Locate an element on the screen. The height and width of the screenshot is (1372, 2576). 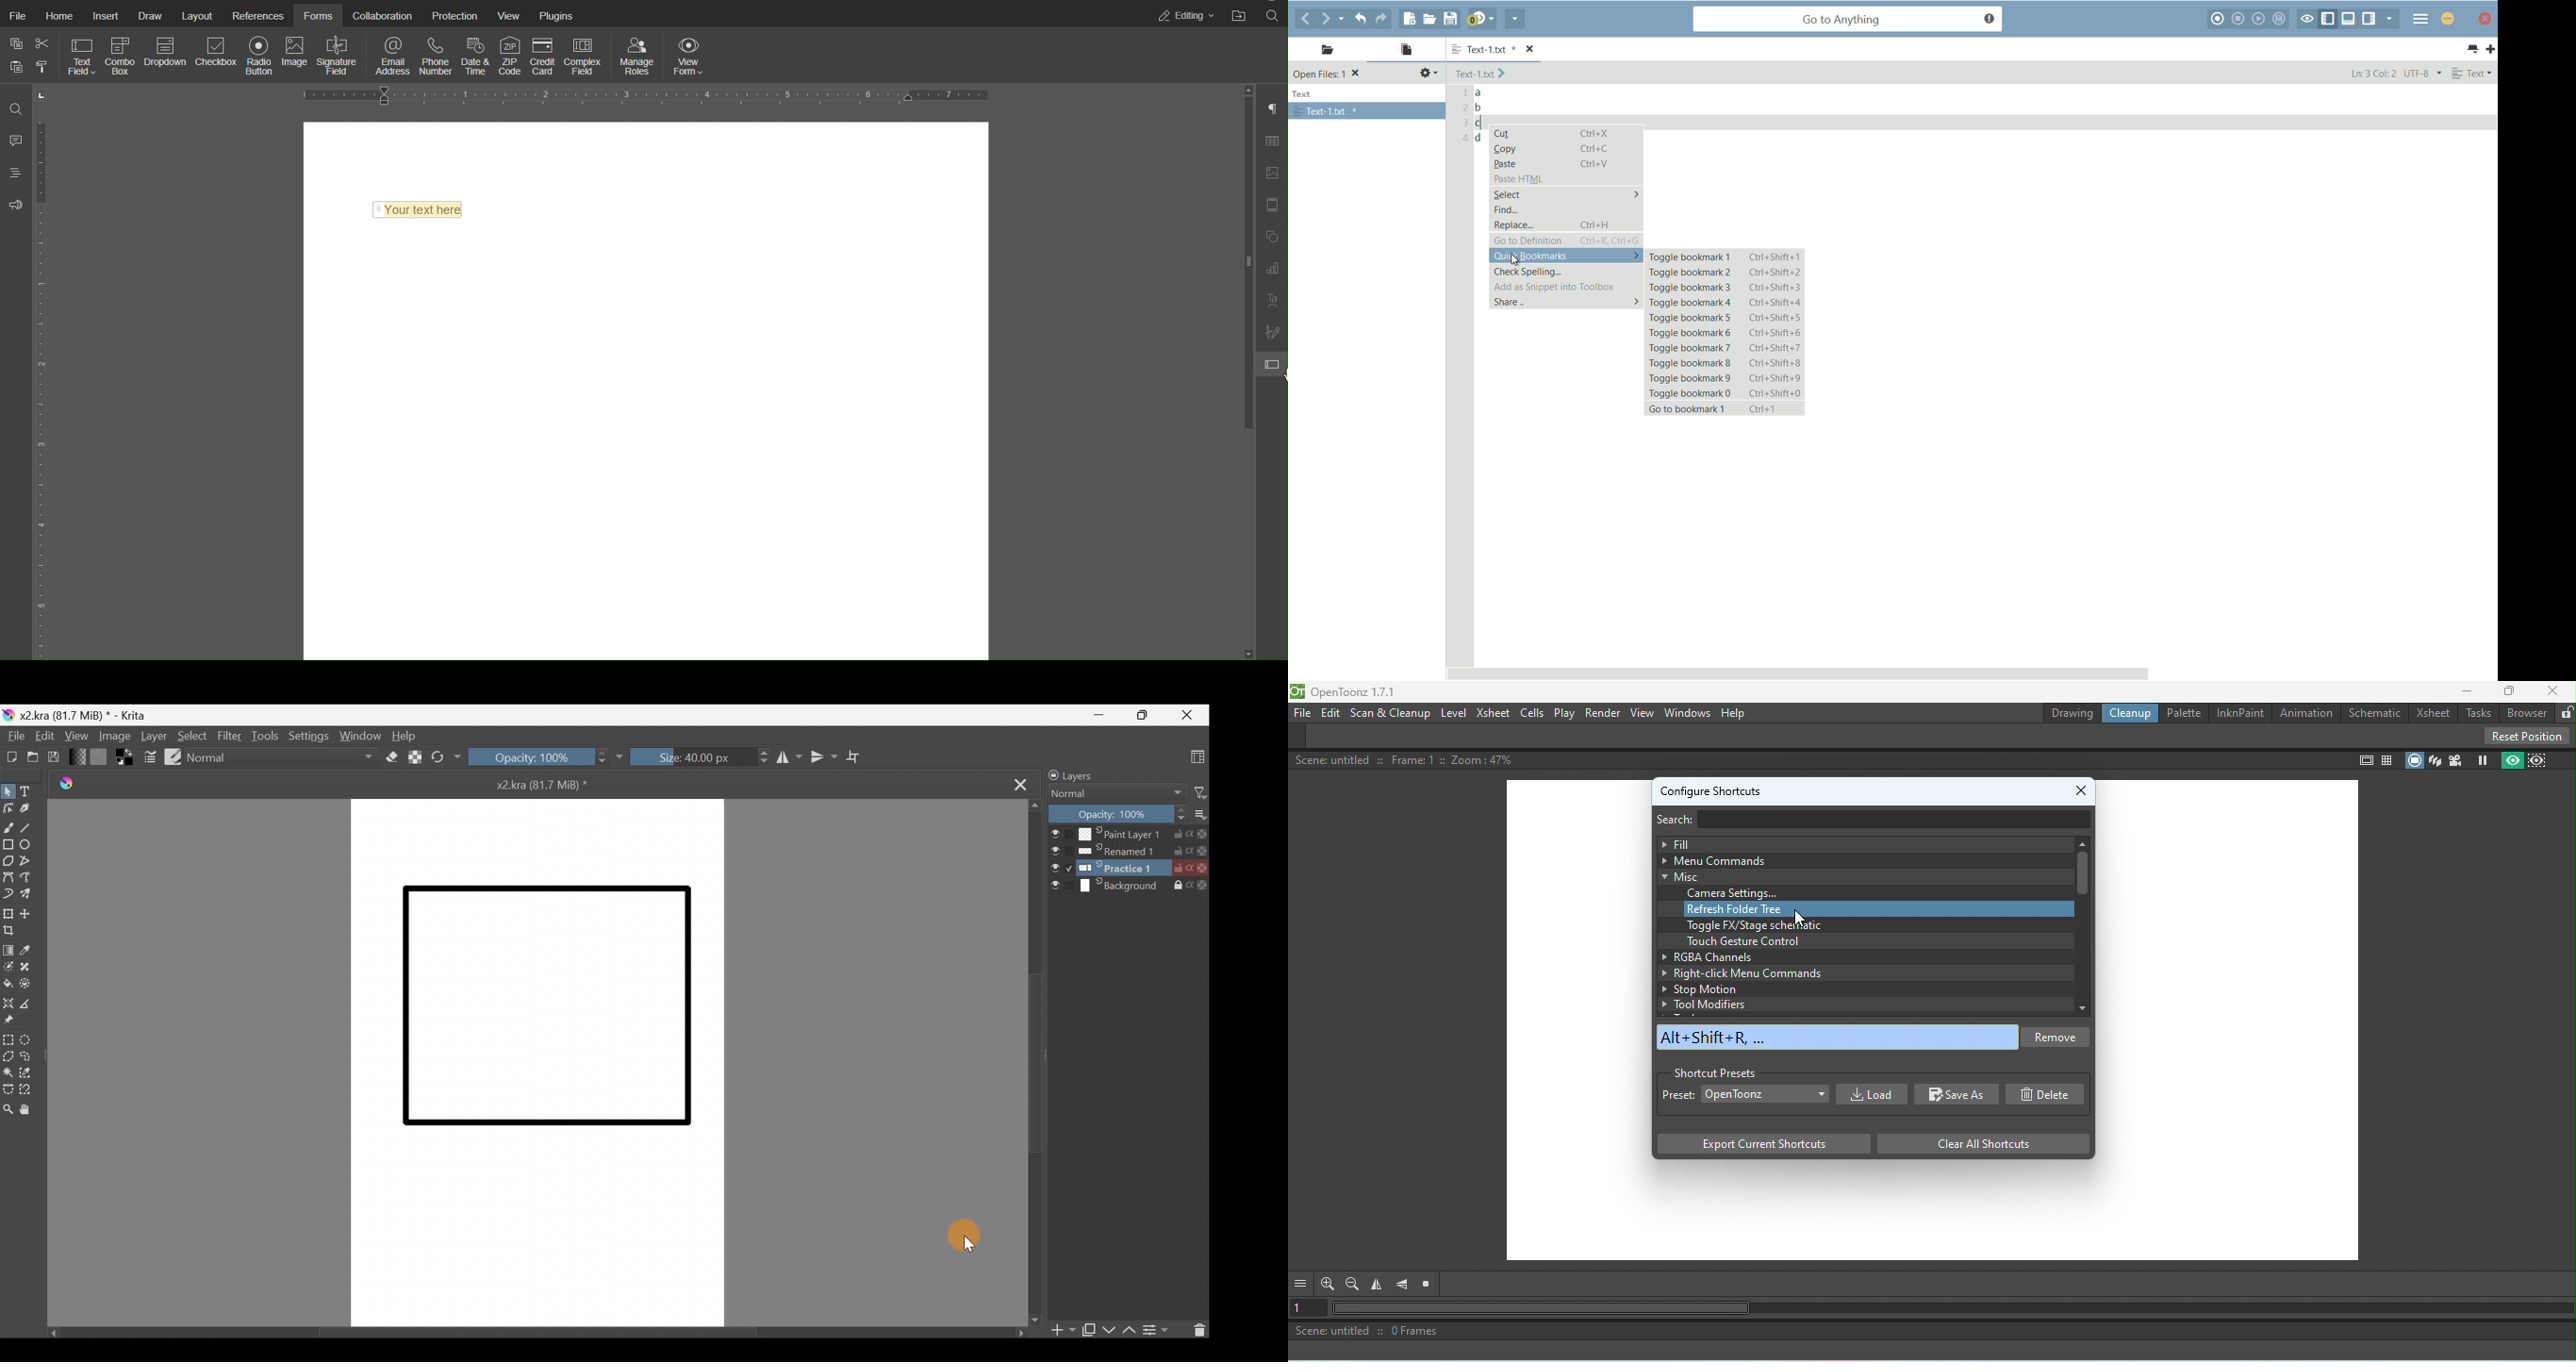
Phone Number is located at coordinates (435, 56).